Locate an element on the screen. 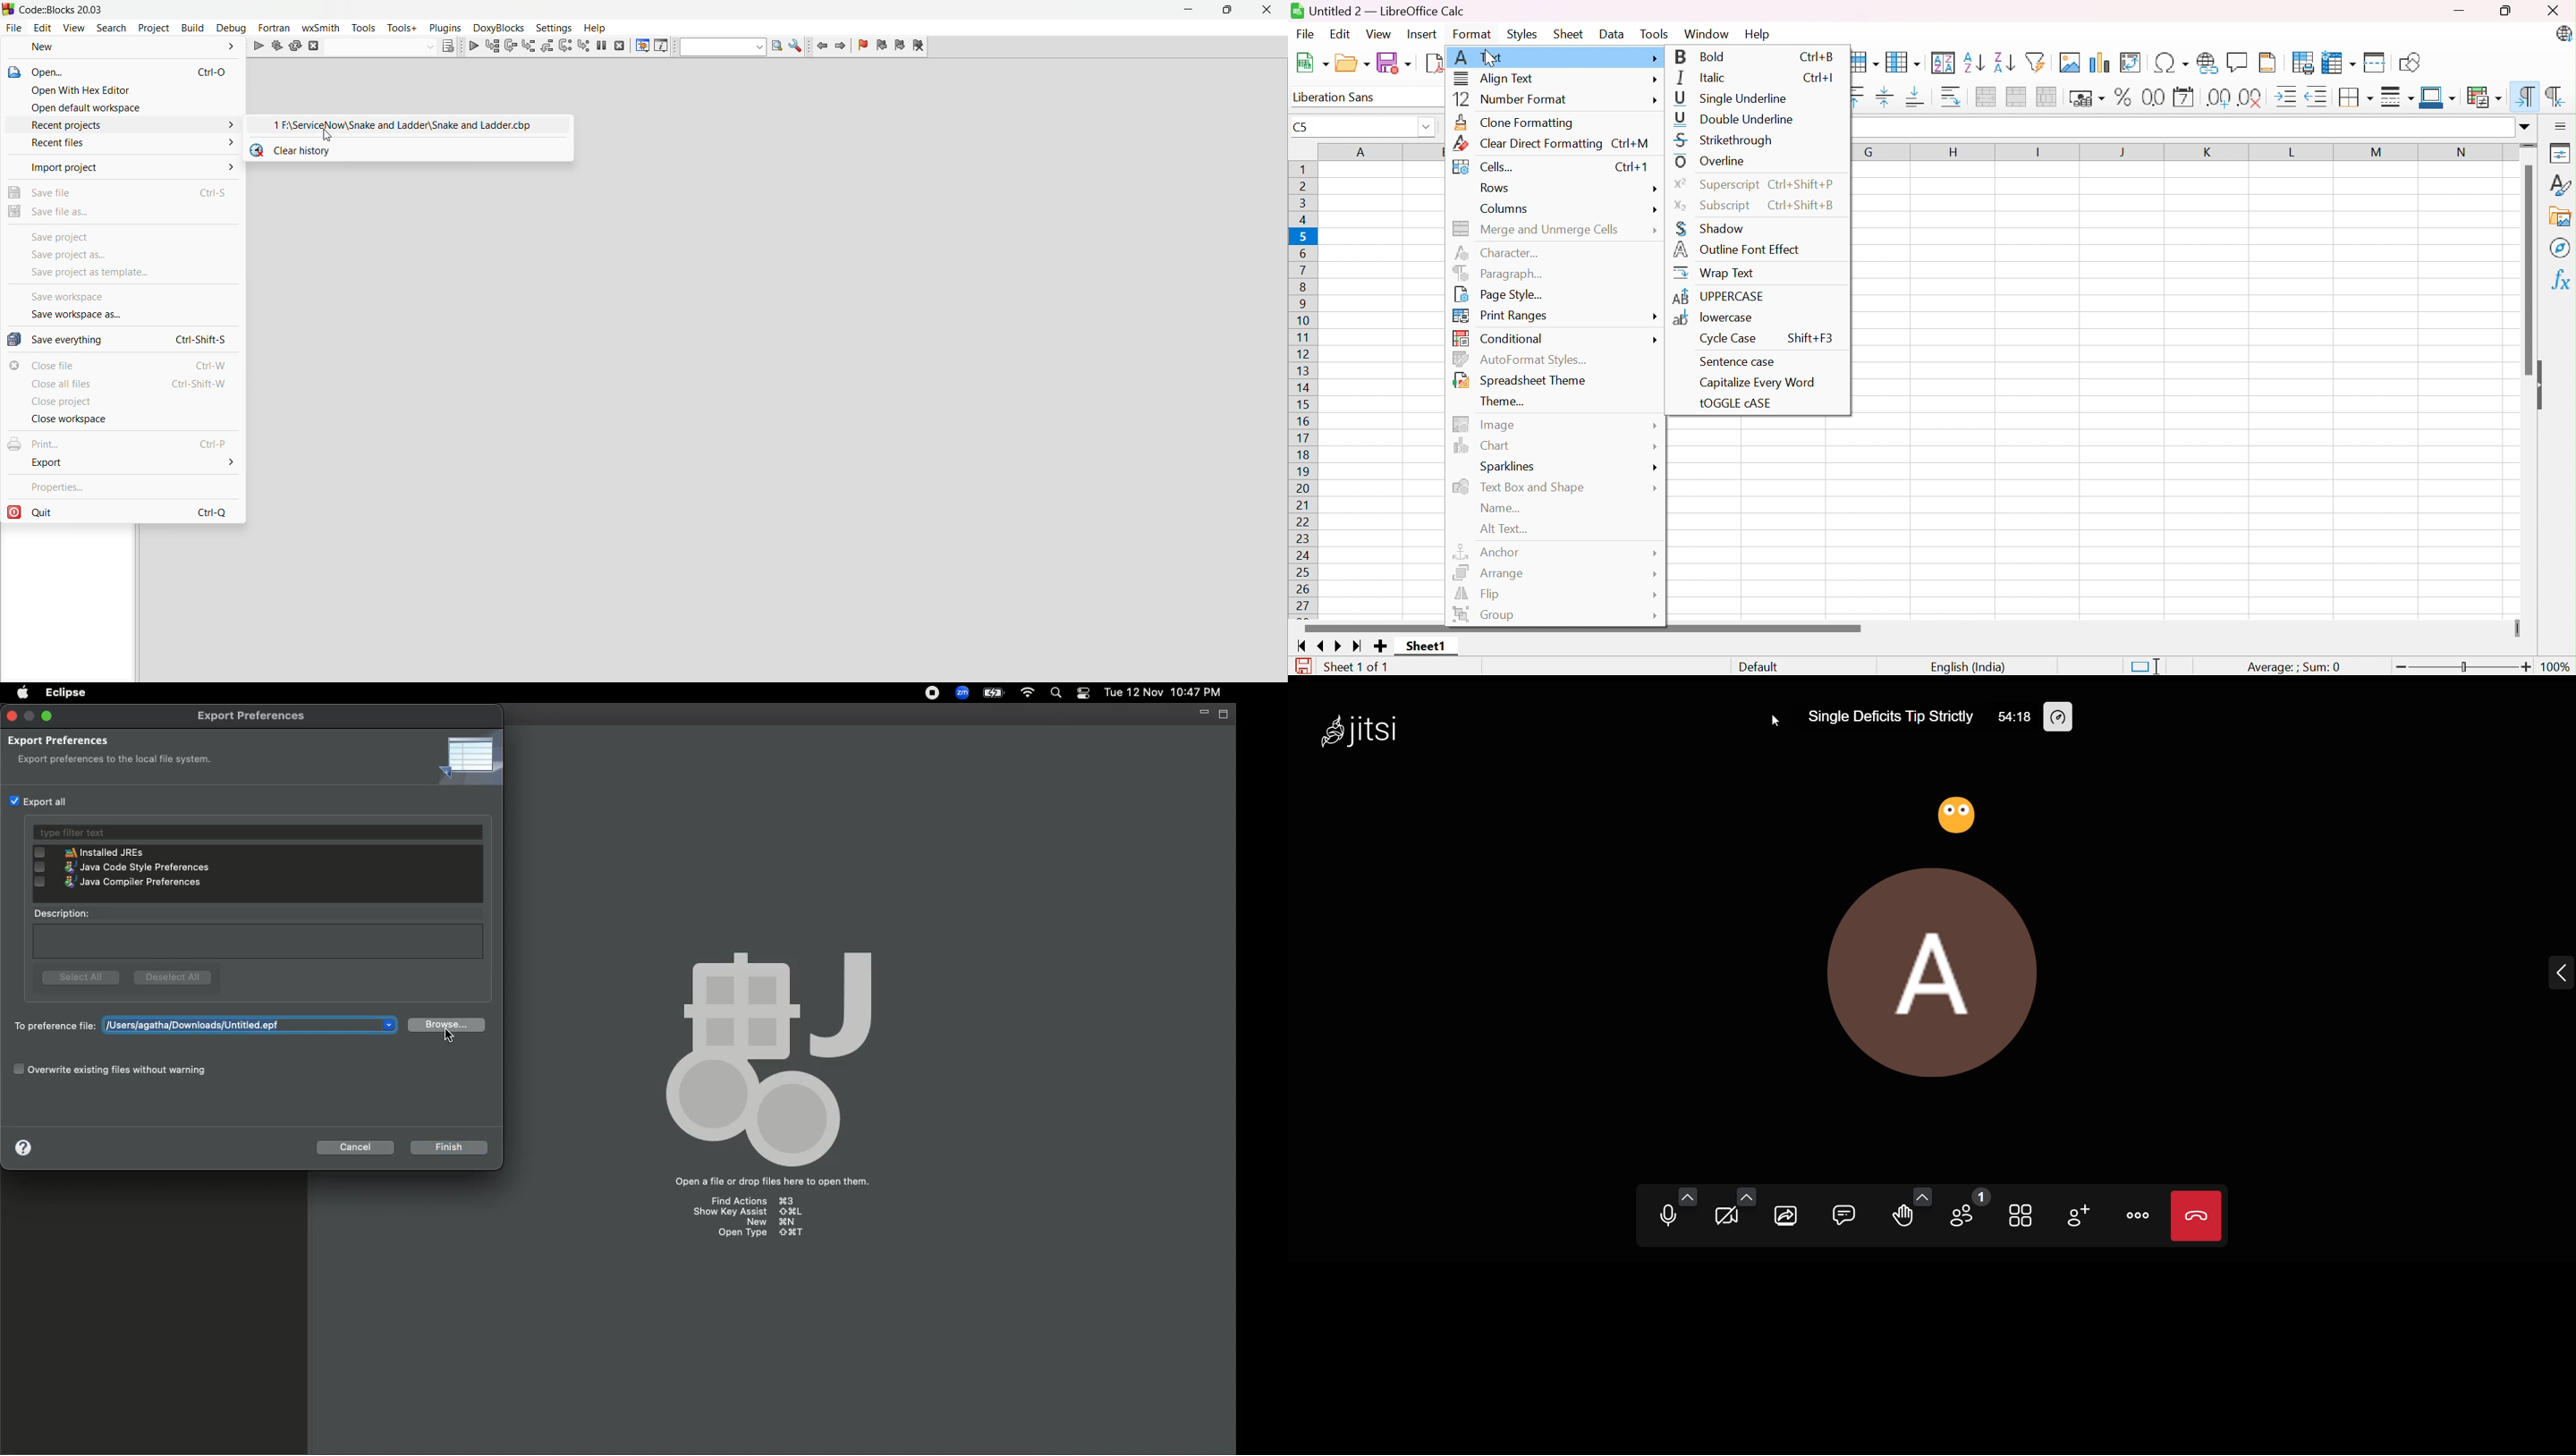 The height and width of the screenshot is (1456, 2576). Headers and Footers is located at coordinates (2269, 62).